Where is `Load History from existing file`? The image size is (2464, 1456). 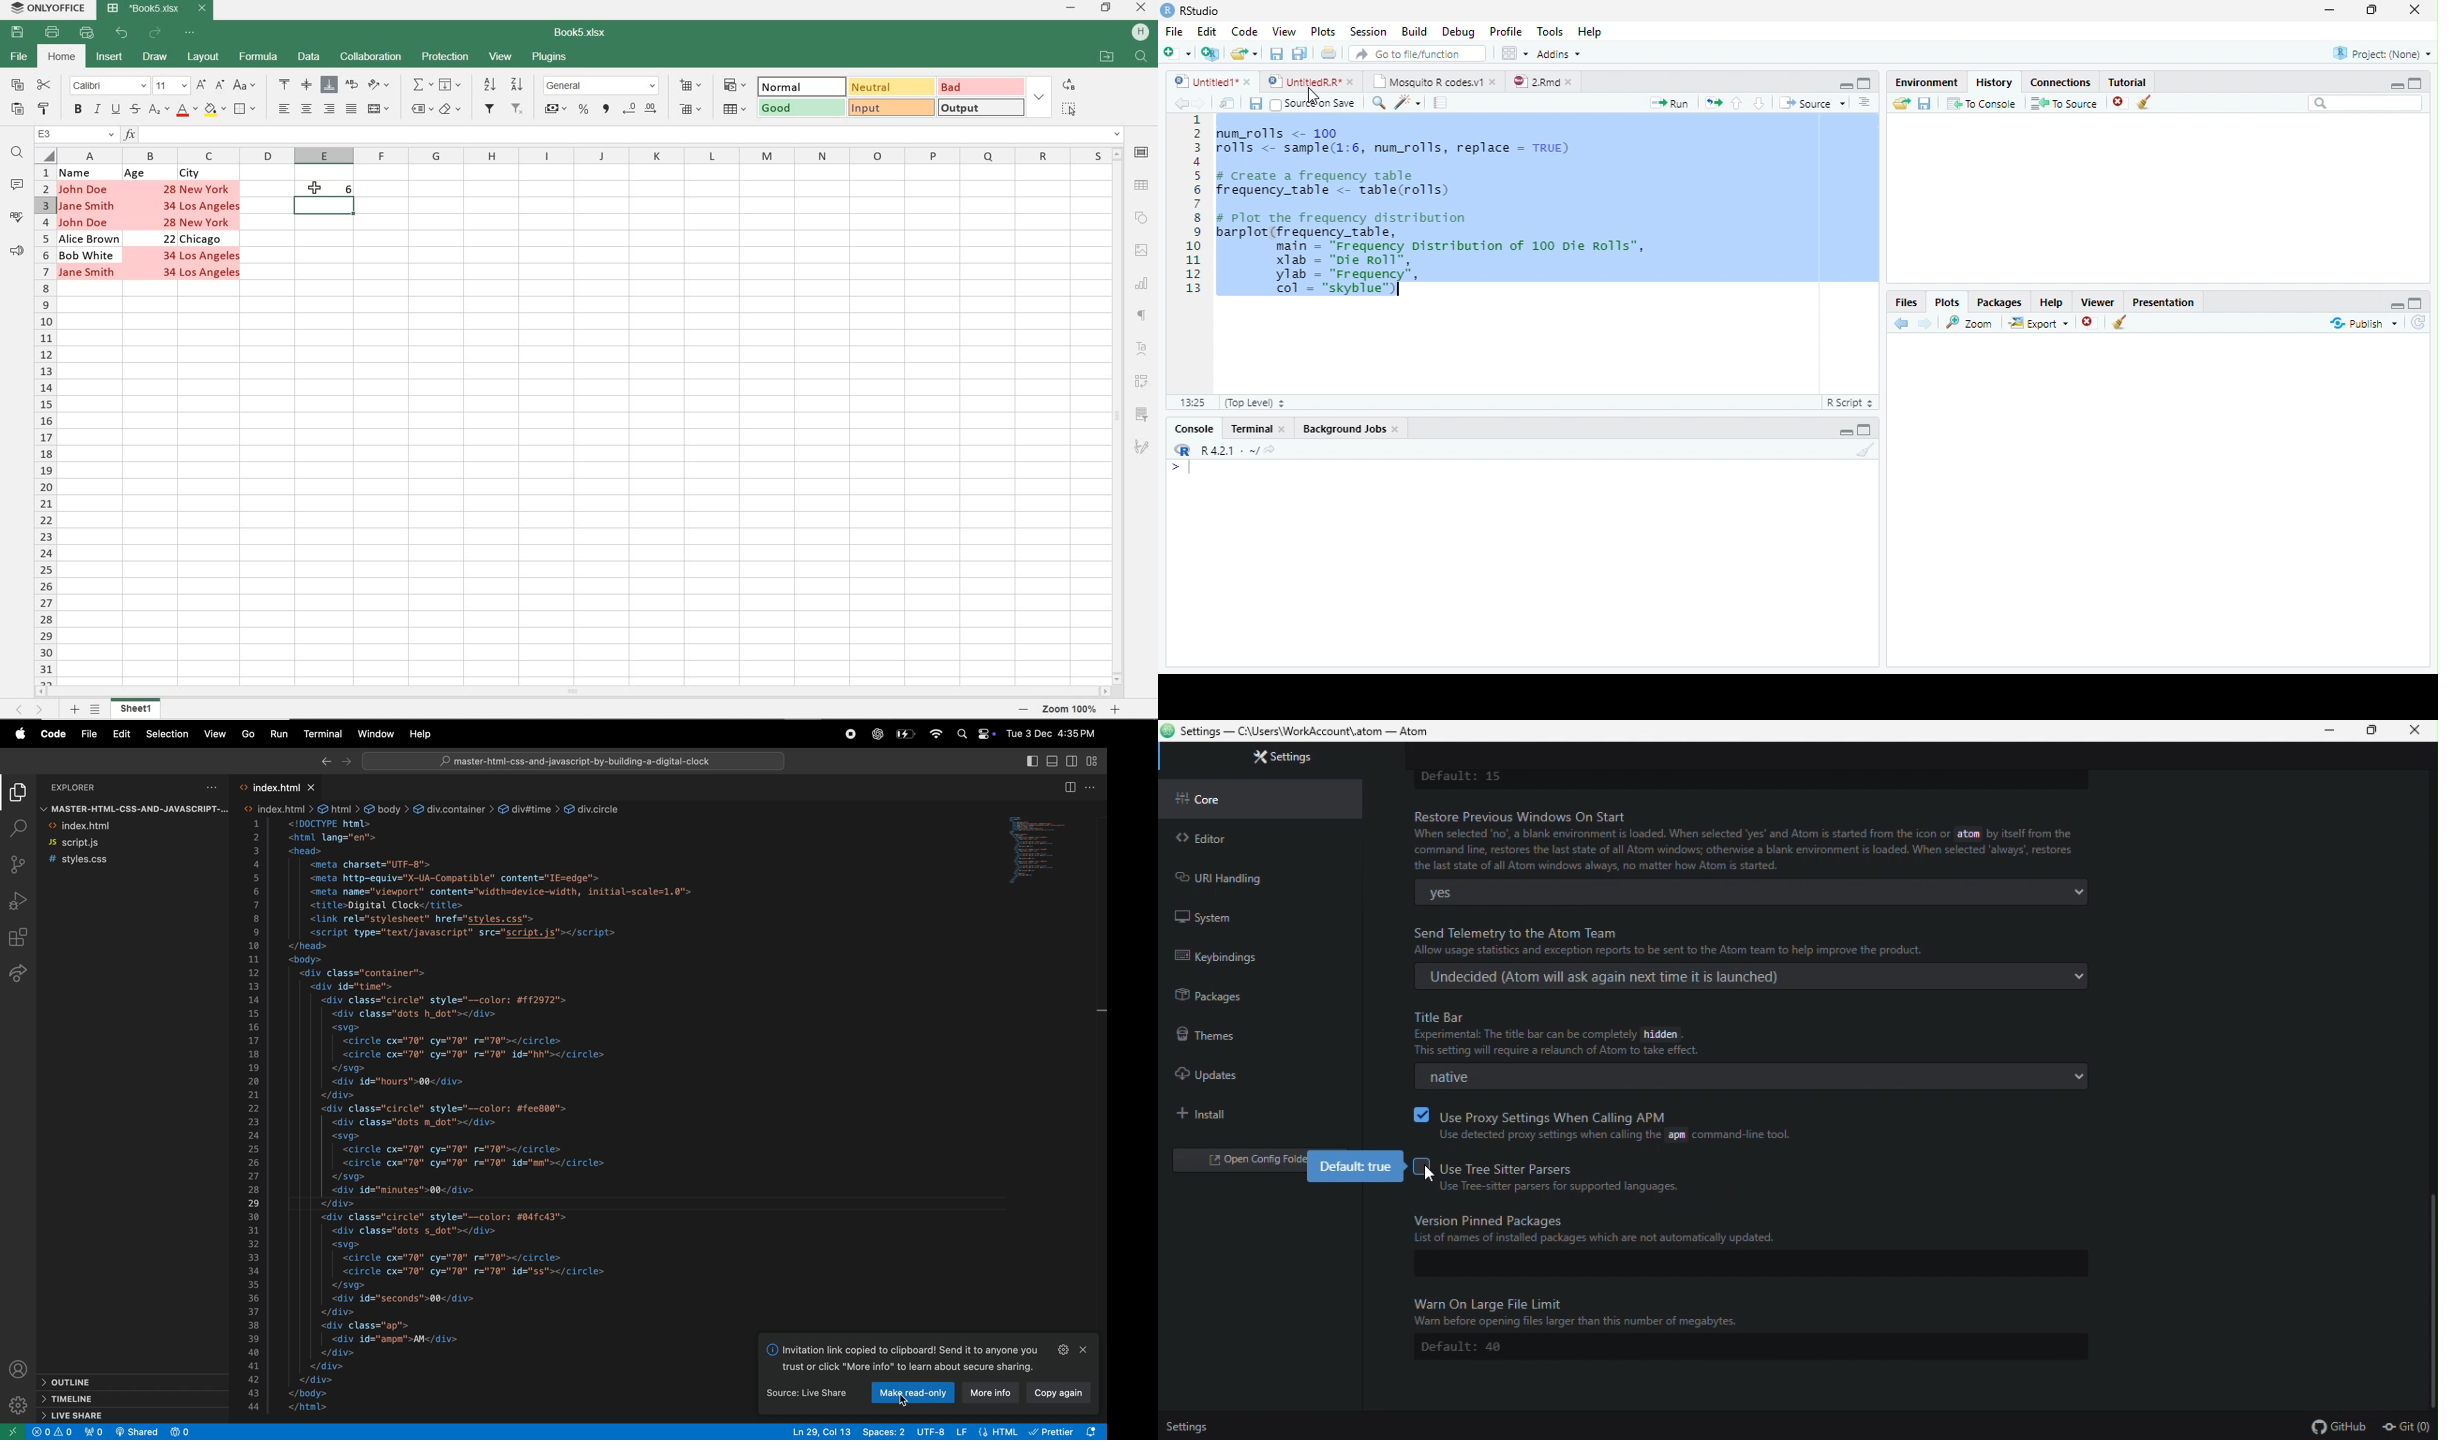
Load History from existing file is located at coordinates (1901, 103).